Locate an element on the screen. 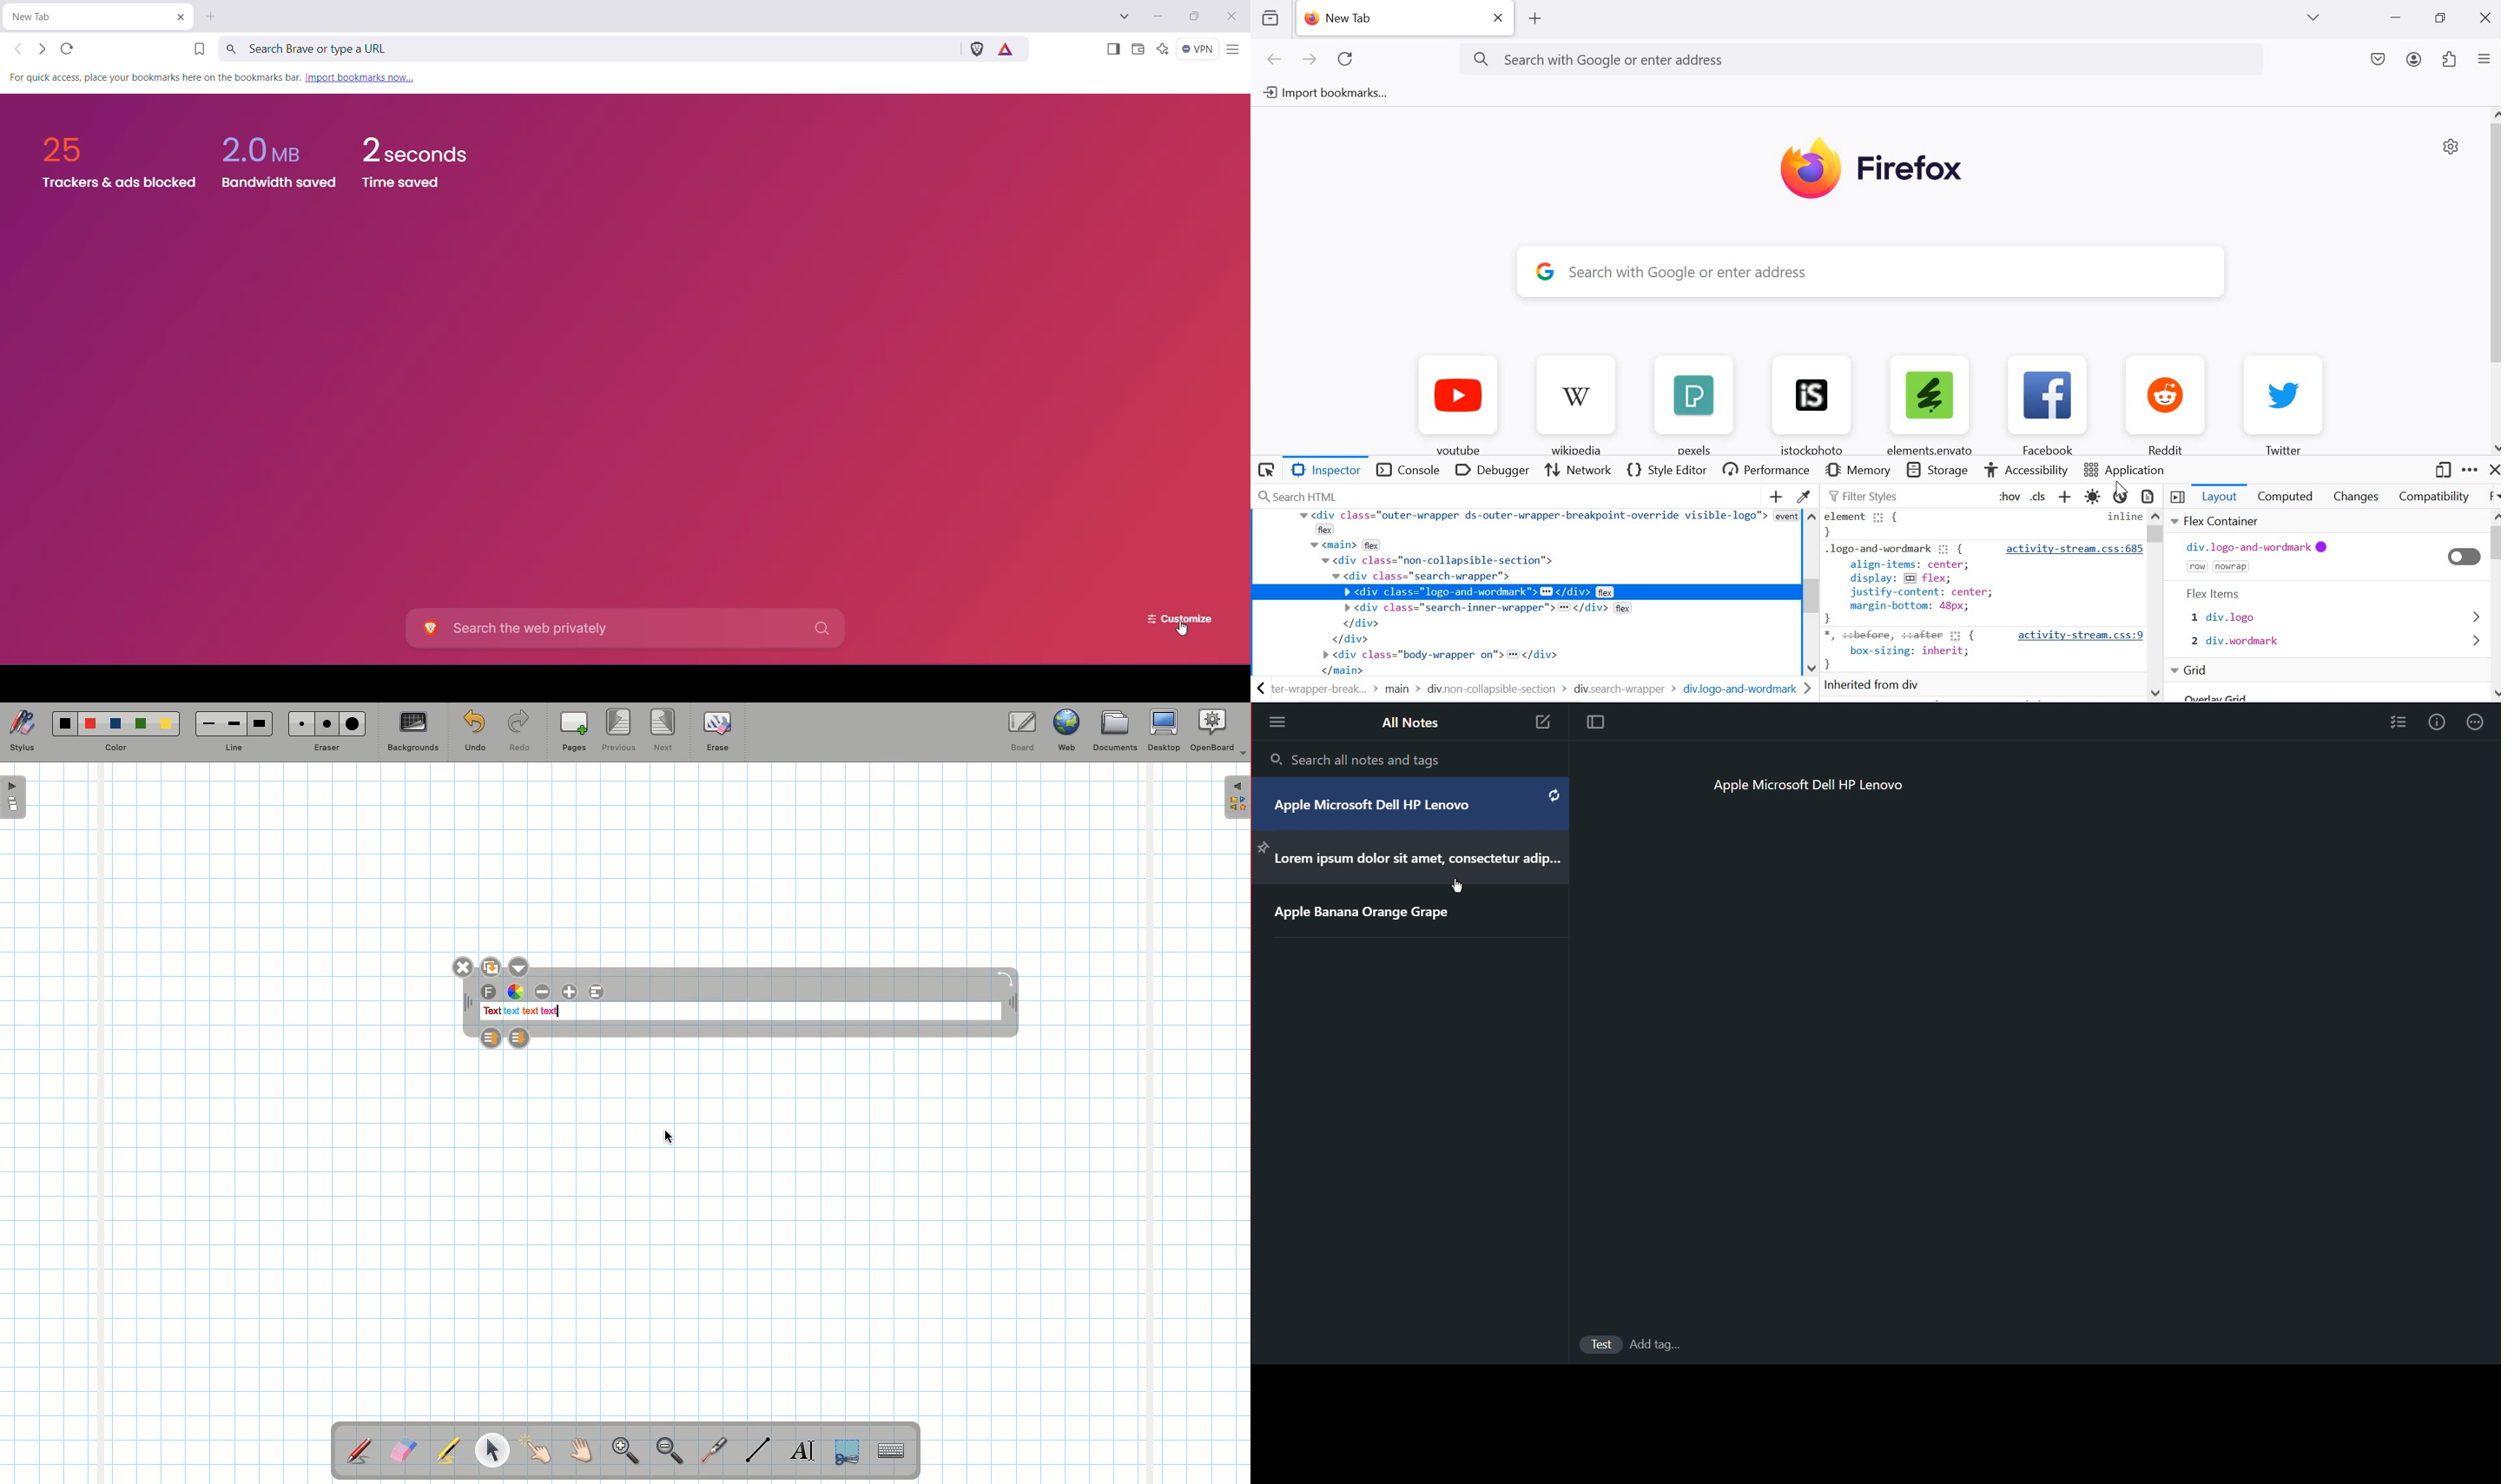  Flex Items is located at coordinates (2213, 594).